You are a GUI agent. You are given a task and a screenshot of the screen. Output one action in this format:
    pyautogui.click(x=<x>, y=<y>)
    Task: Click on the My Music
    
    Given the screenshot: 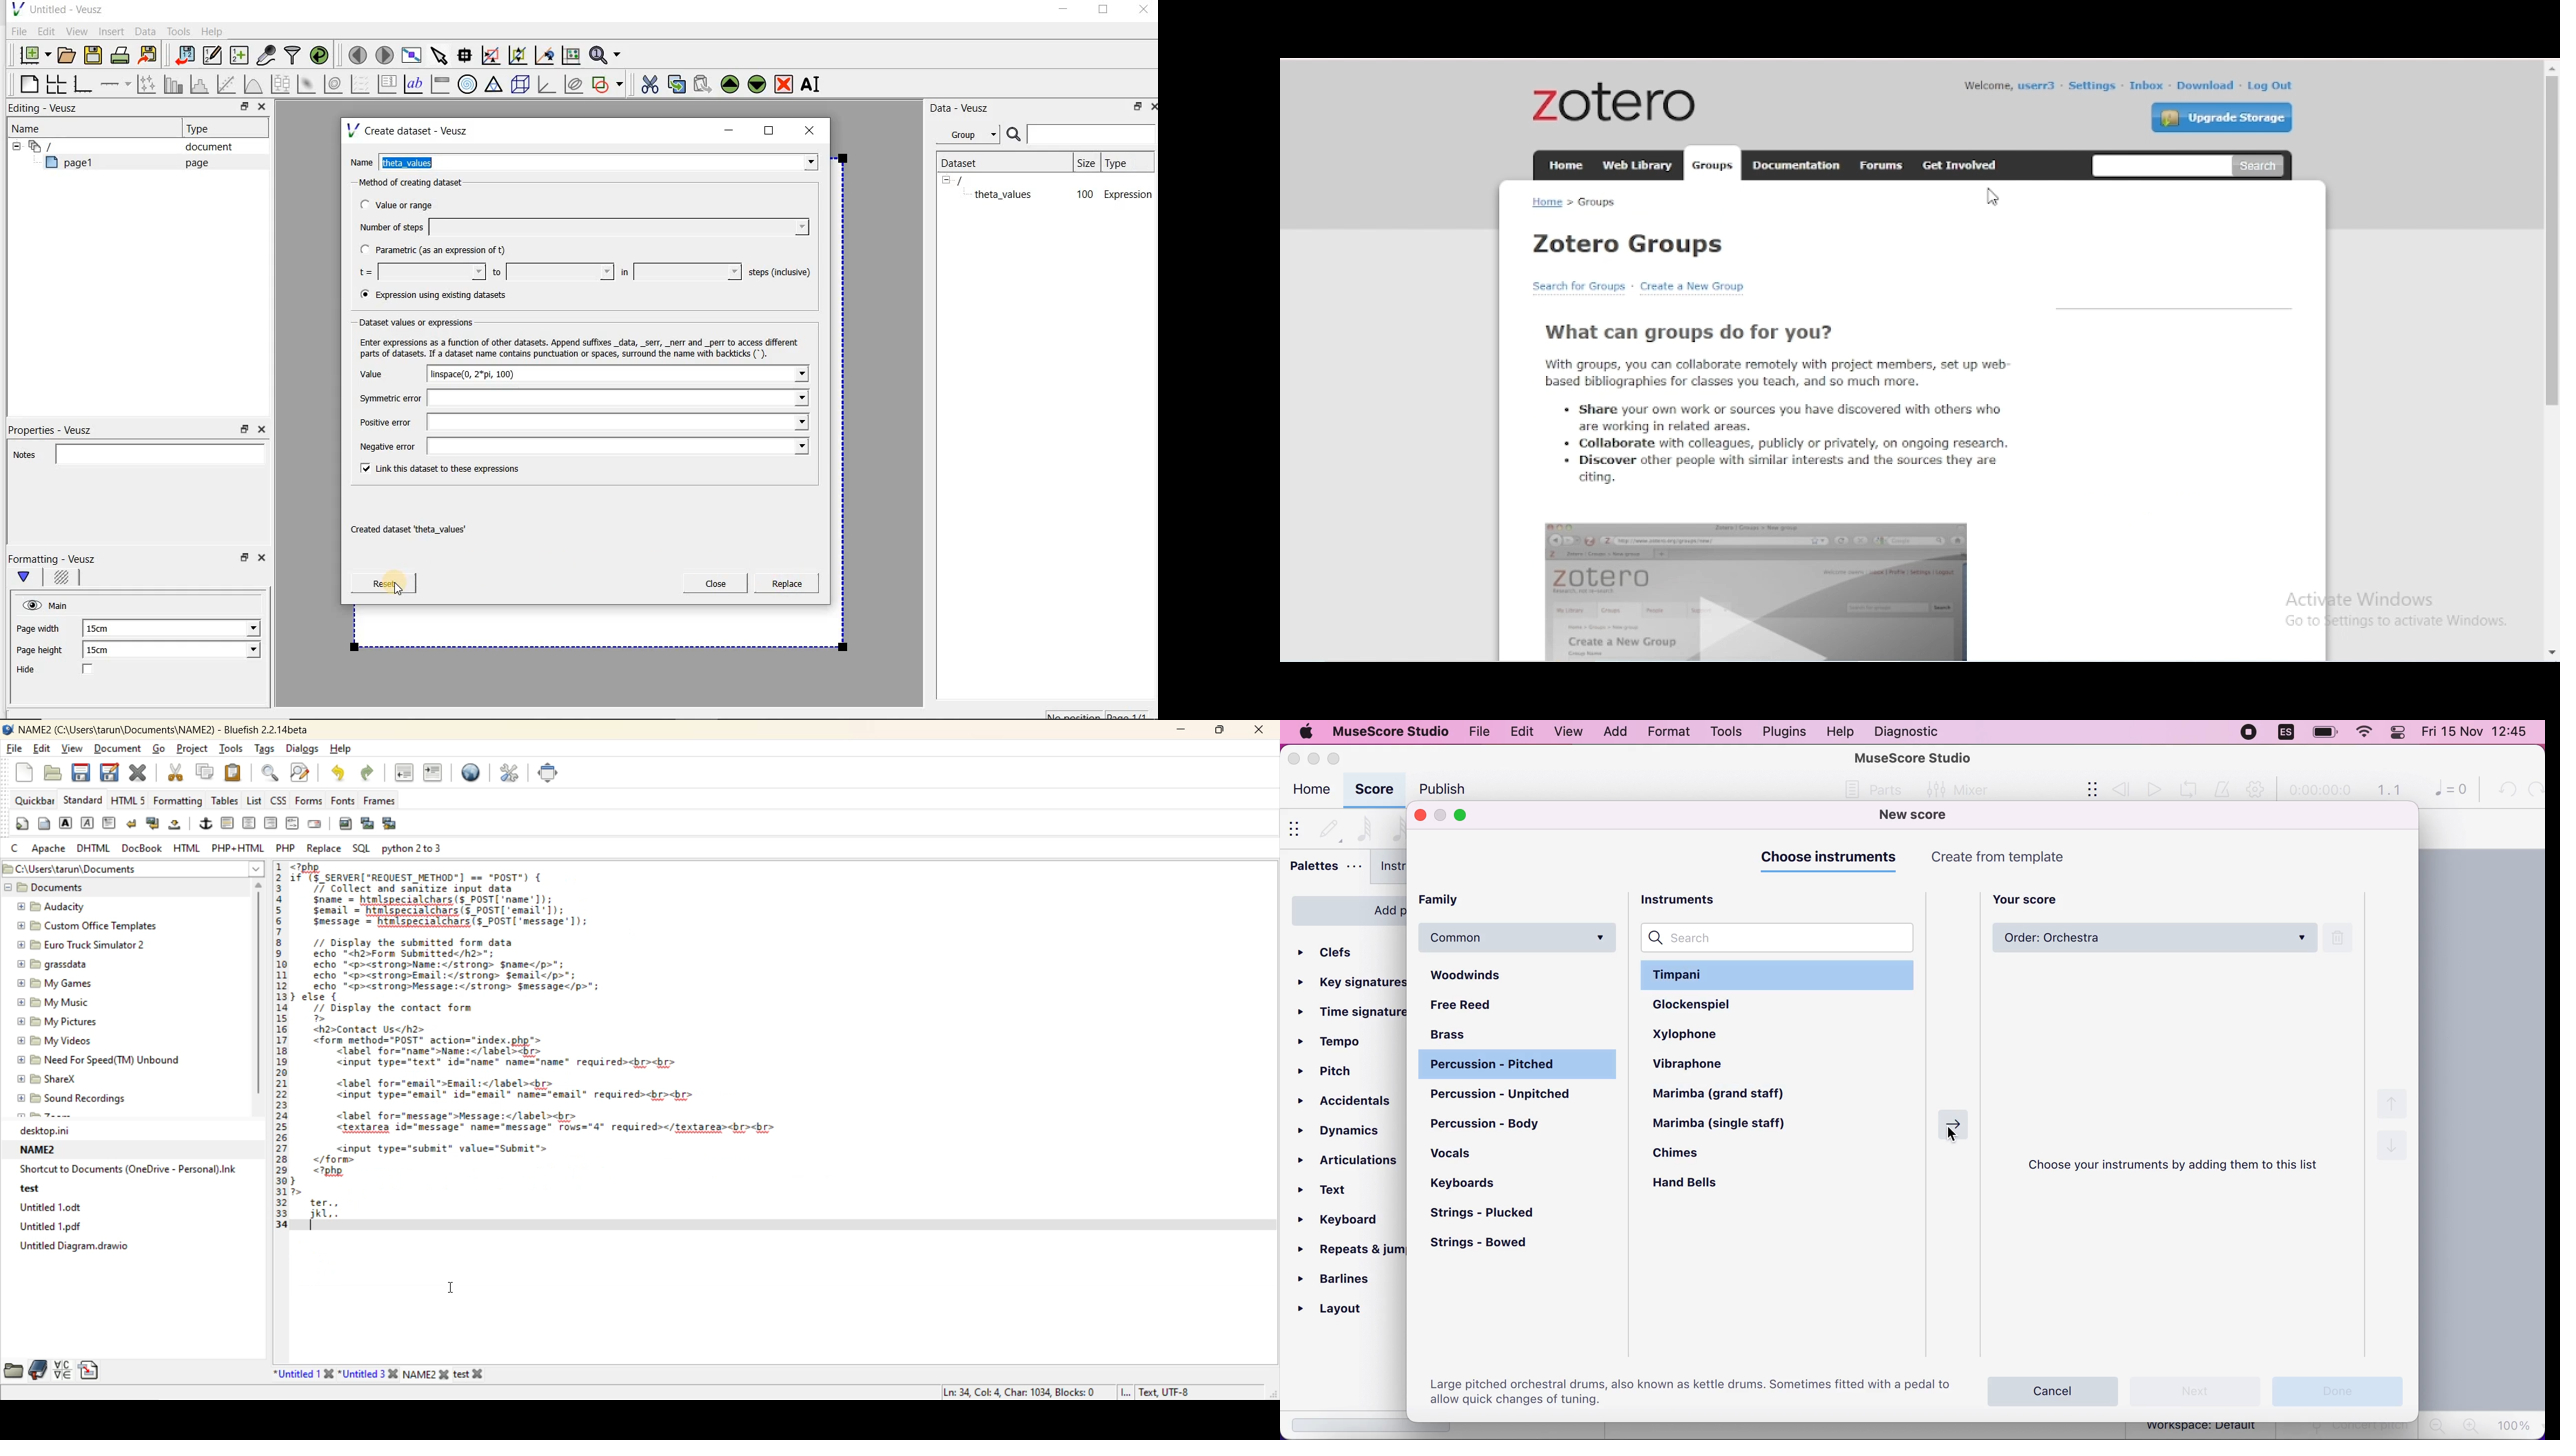 What is the action you would take?
    pyautogui.click(x=55, y=1003)
    